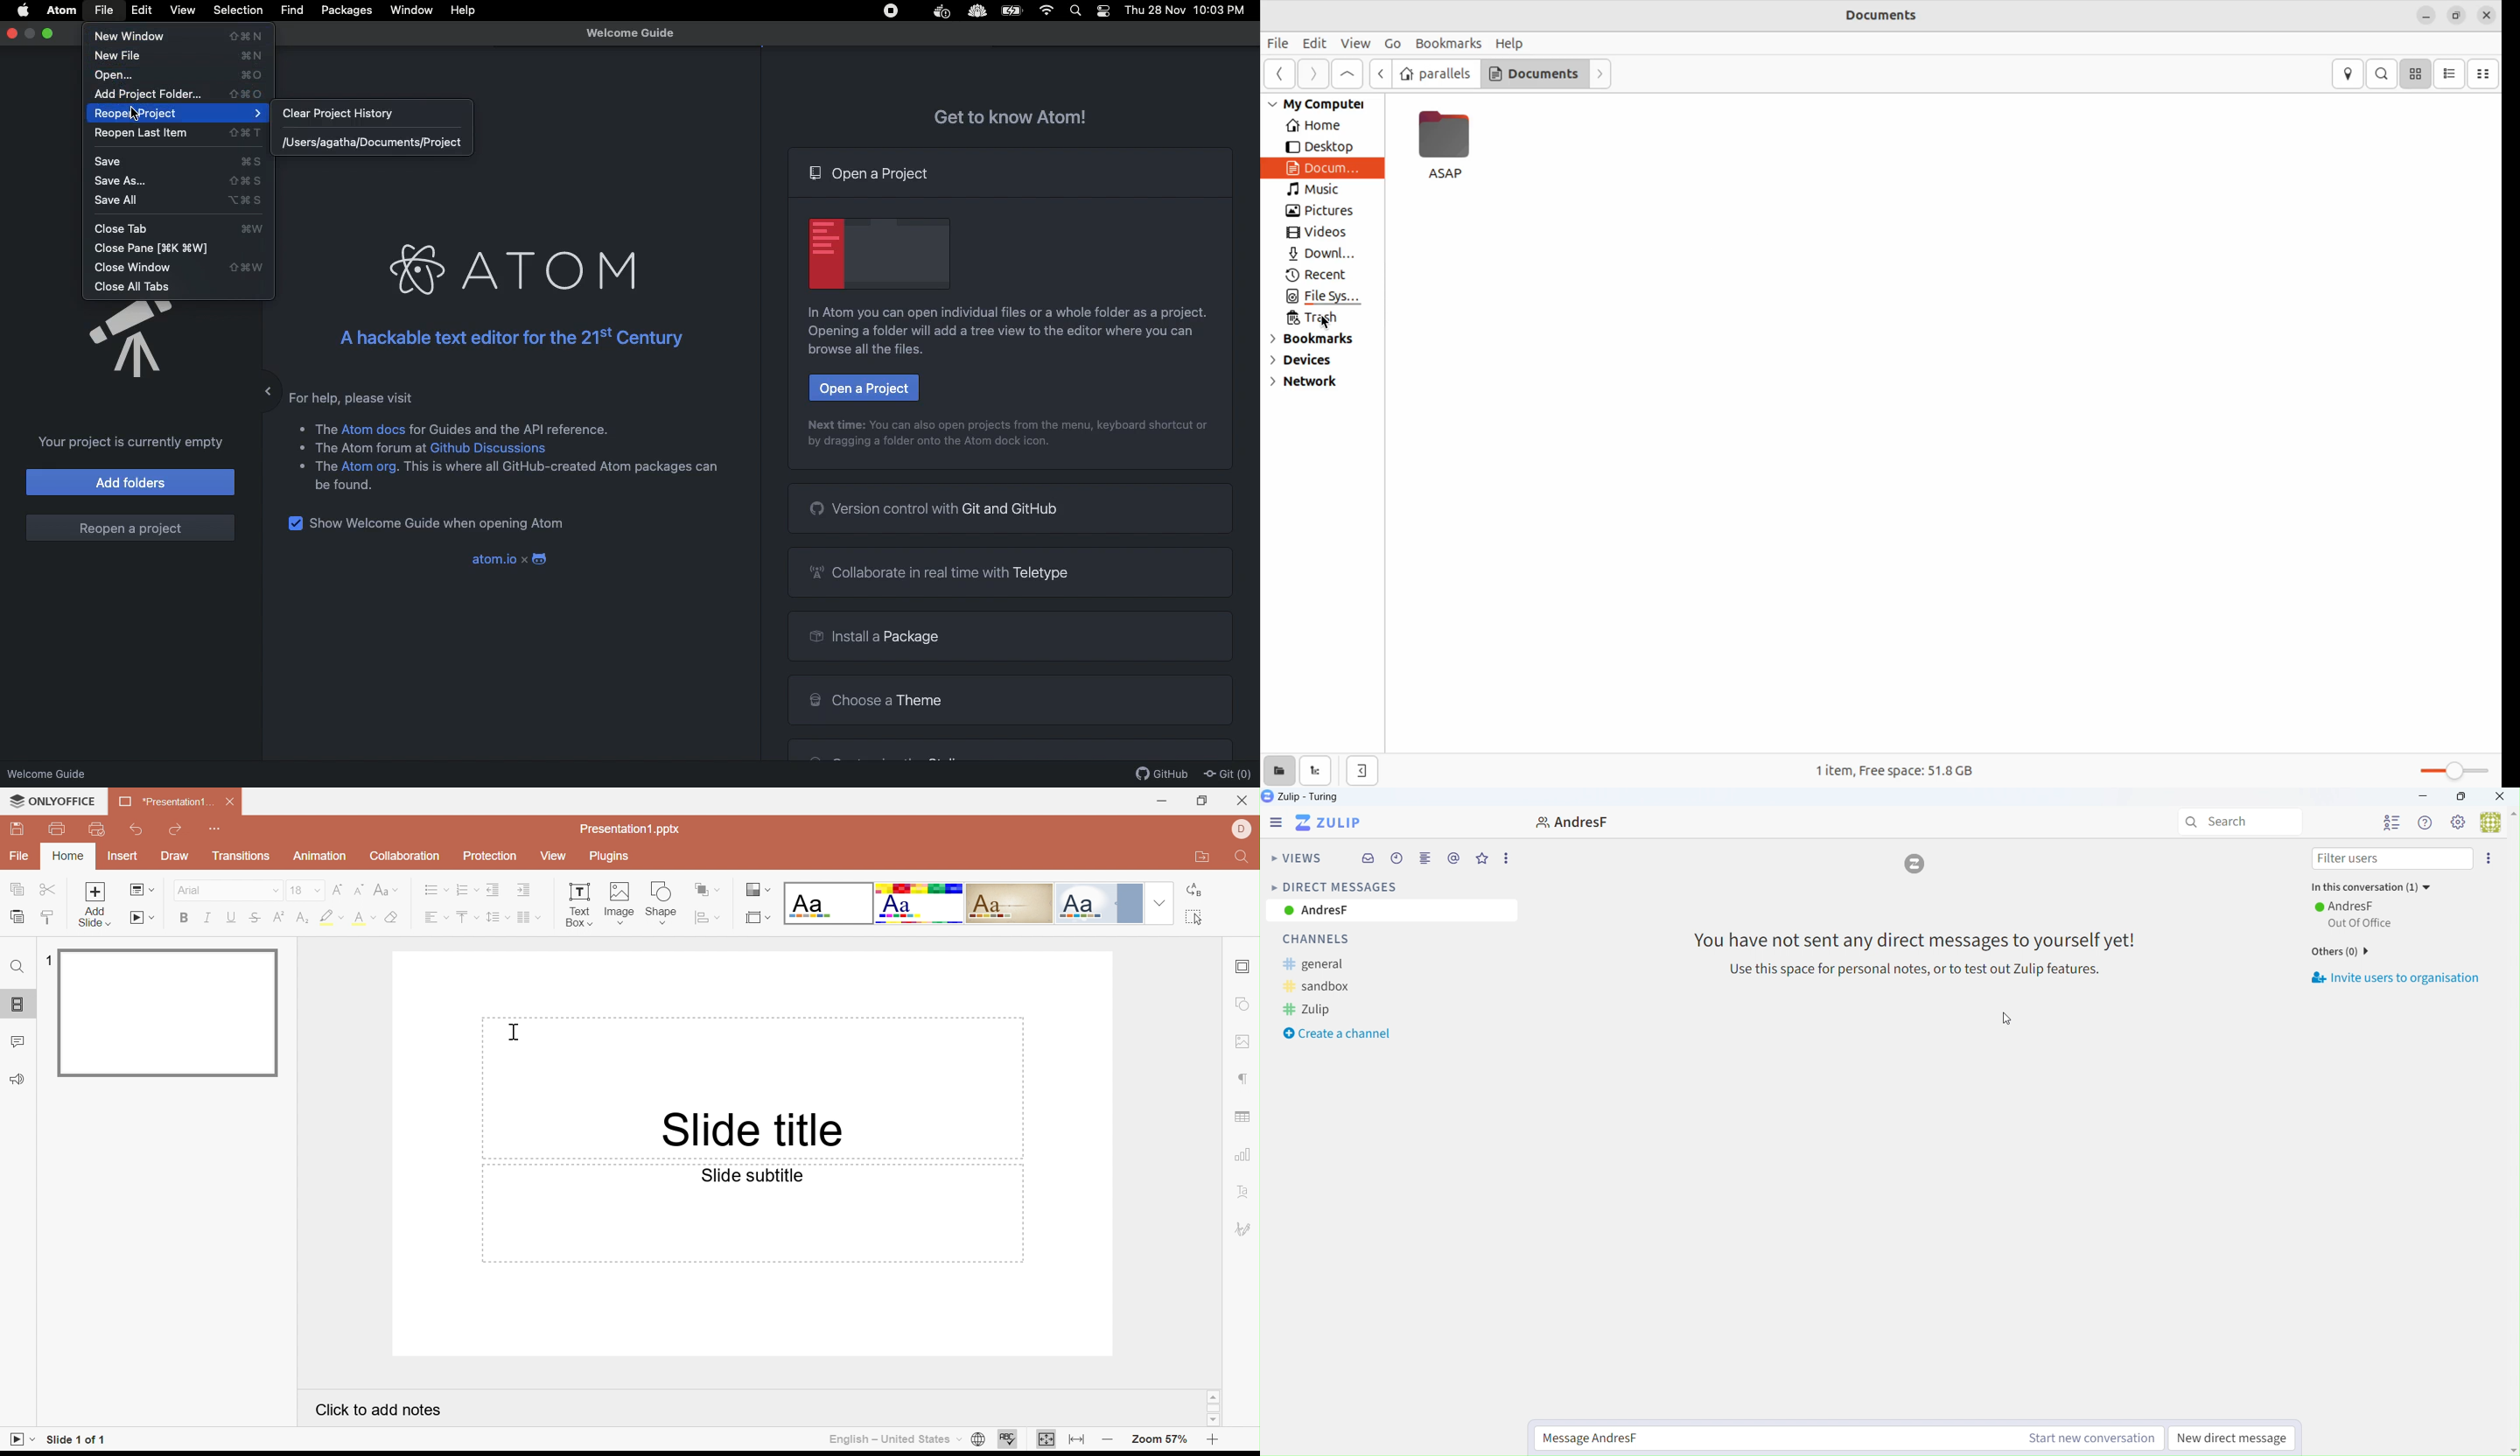  I want to click on Paste, so click(18, 919).